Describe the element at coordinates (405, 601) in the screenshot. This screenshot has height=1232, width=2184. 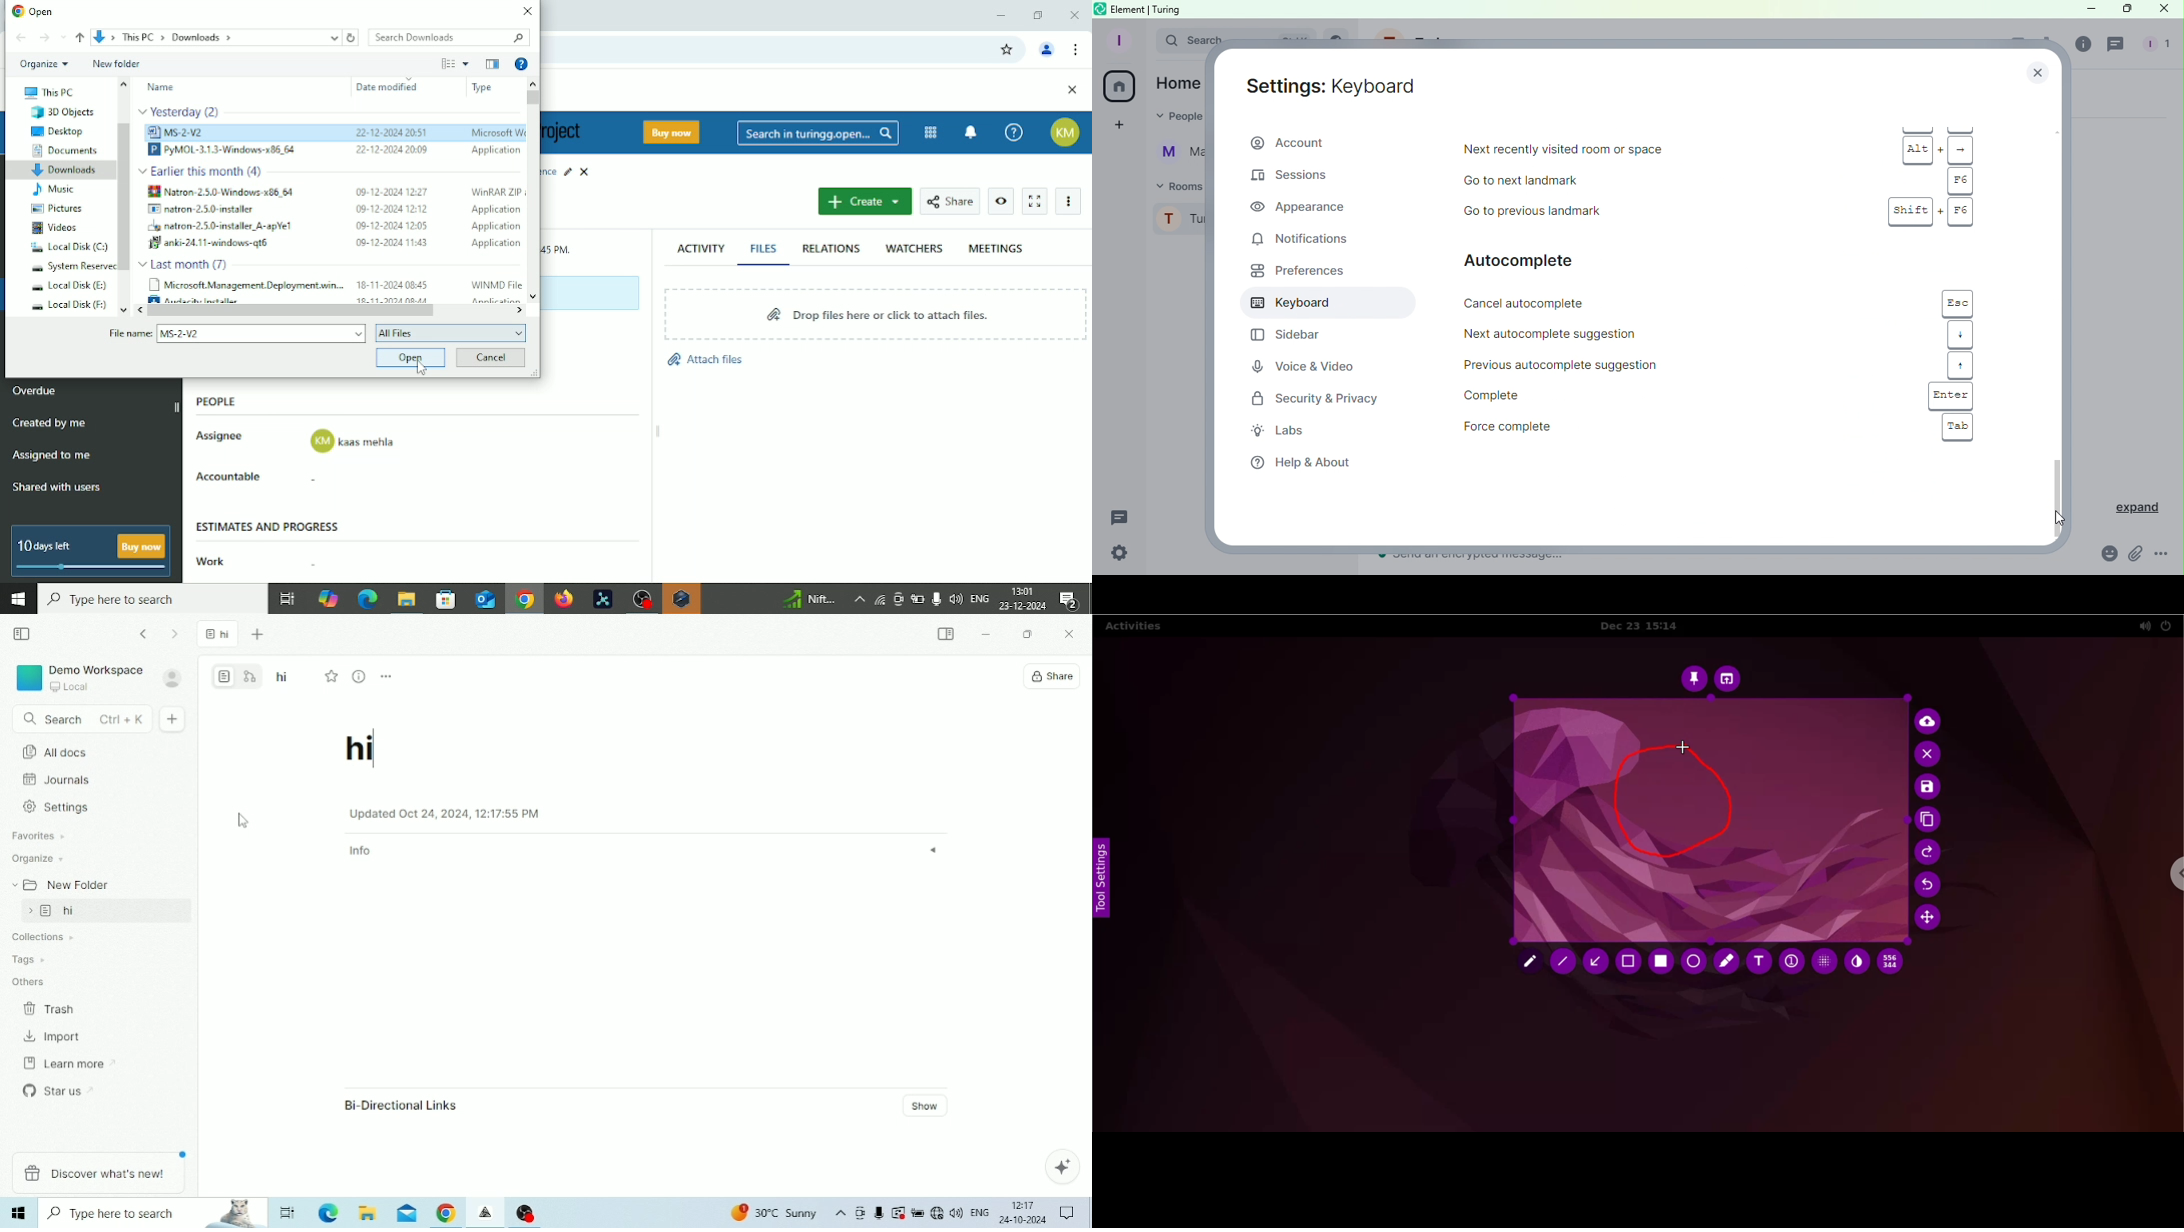
I see `File explorer` at that location.